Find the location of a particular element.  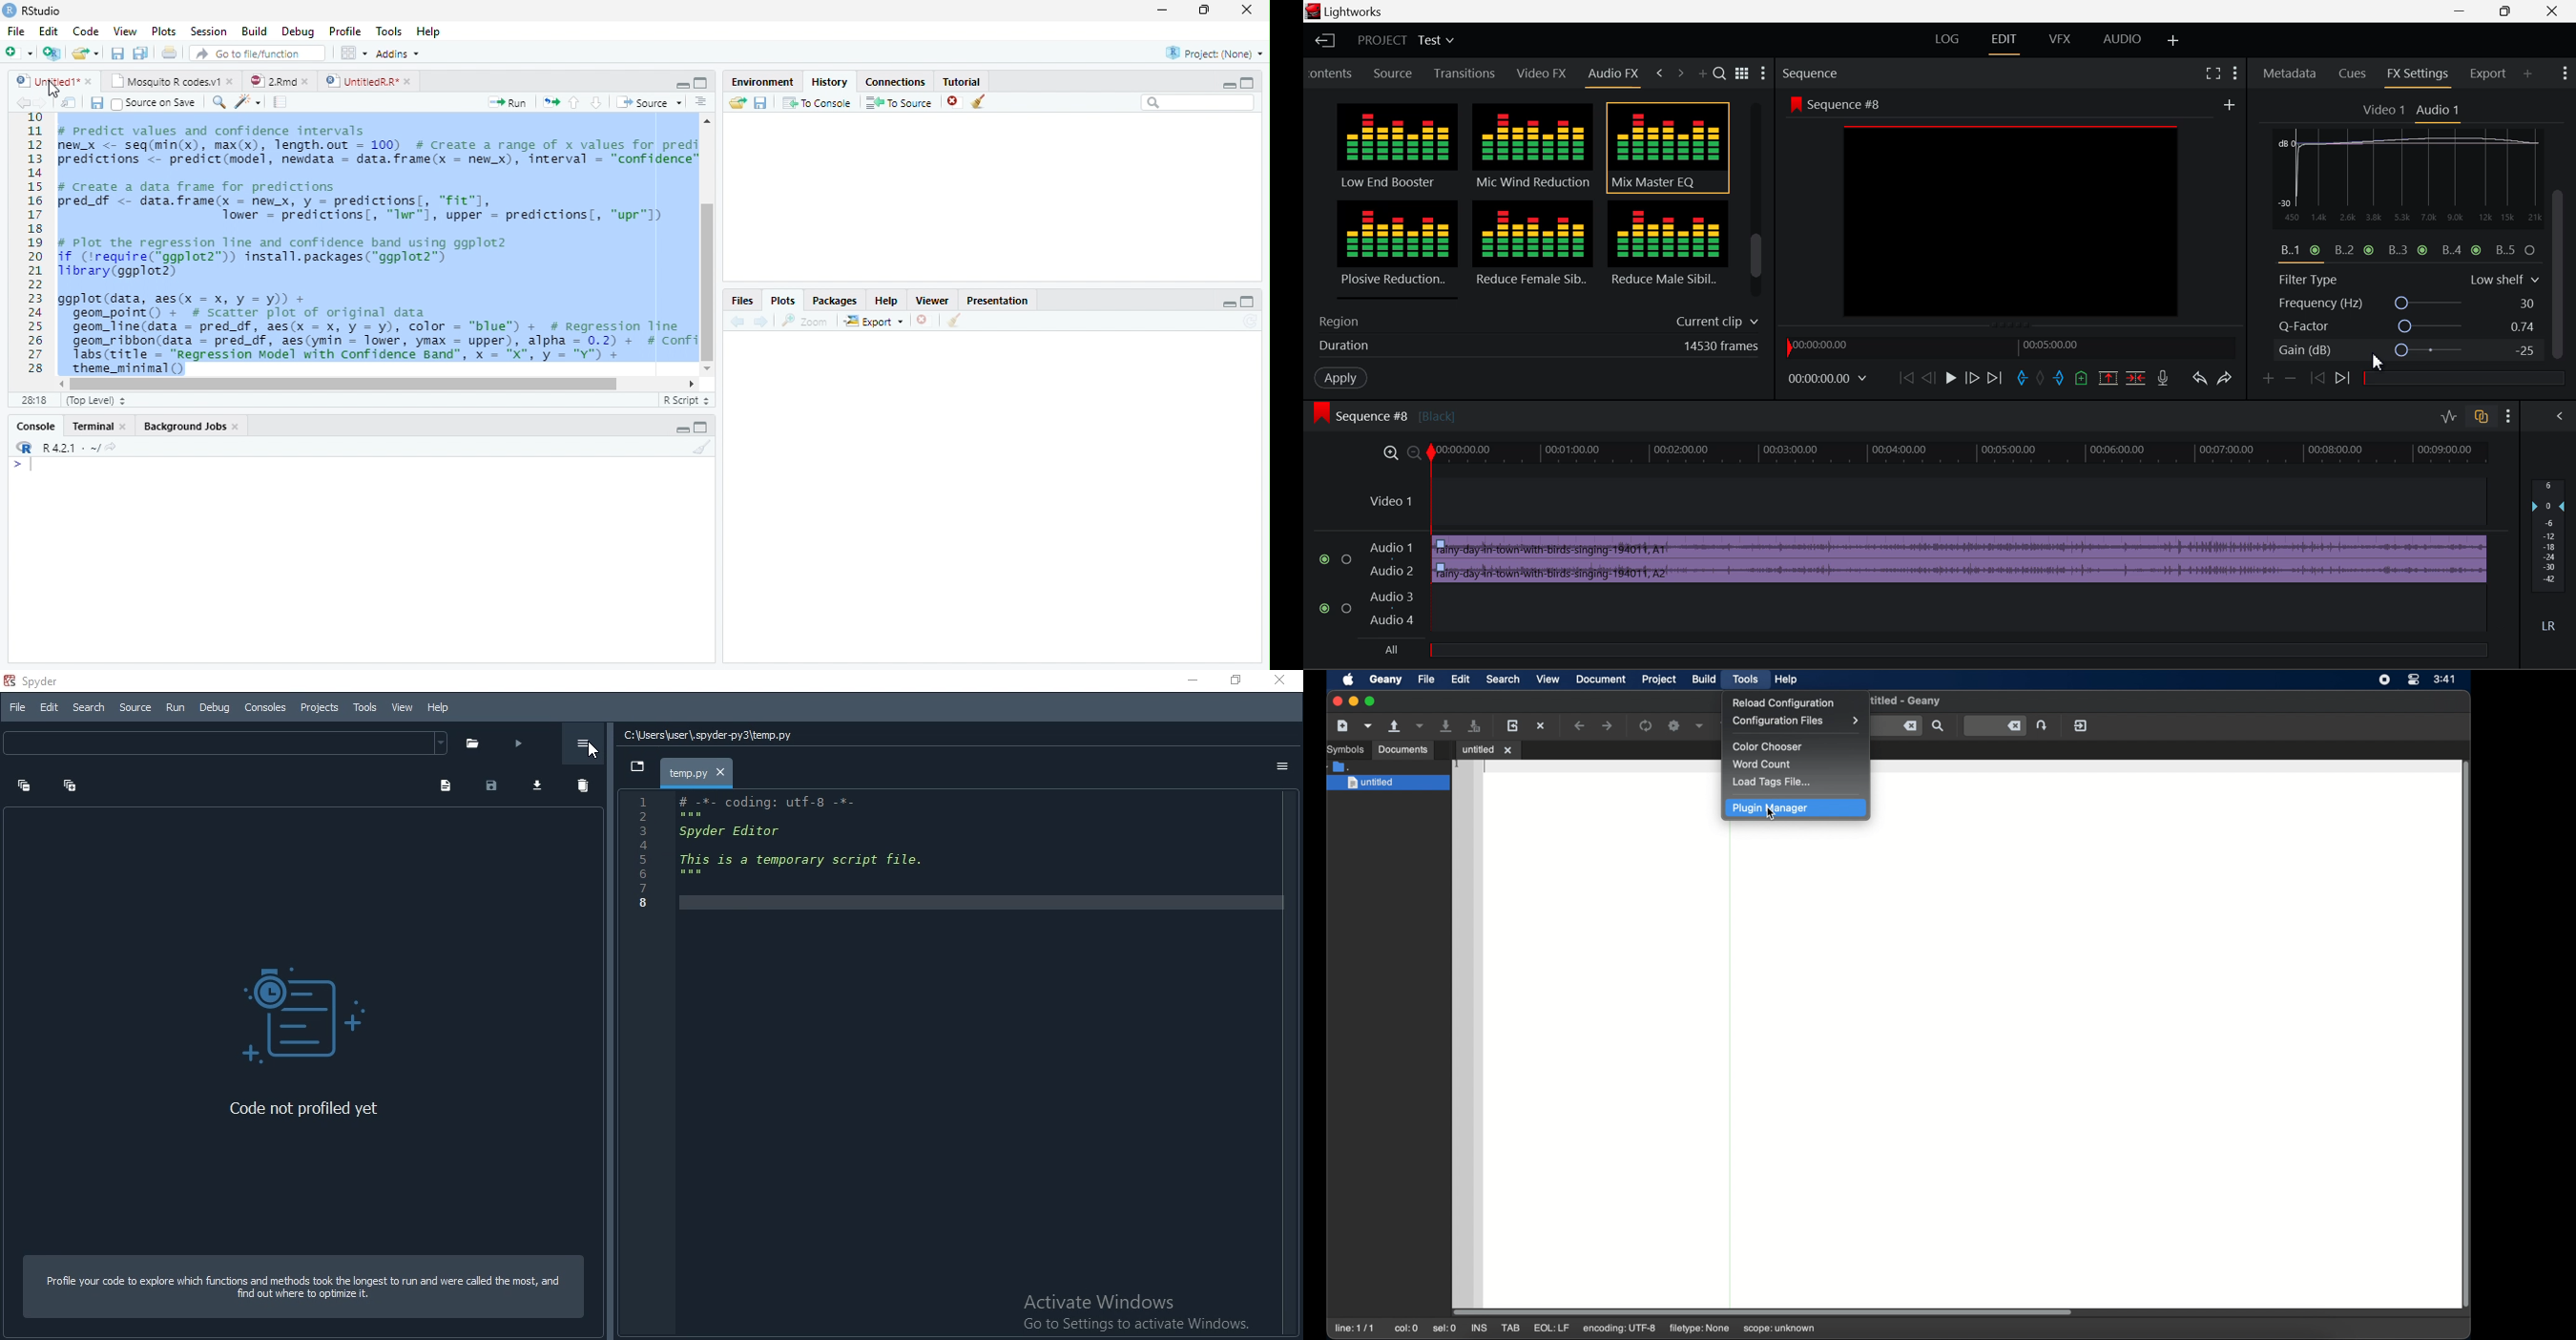

File is located at coordinates (14, 31).